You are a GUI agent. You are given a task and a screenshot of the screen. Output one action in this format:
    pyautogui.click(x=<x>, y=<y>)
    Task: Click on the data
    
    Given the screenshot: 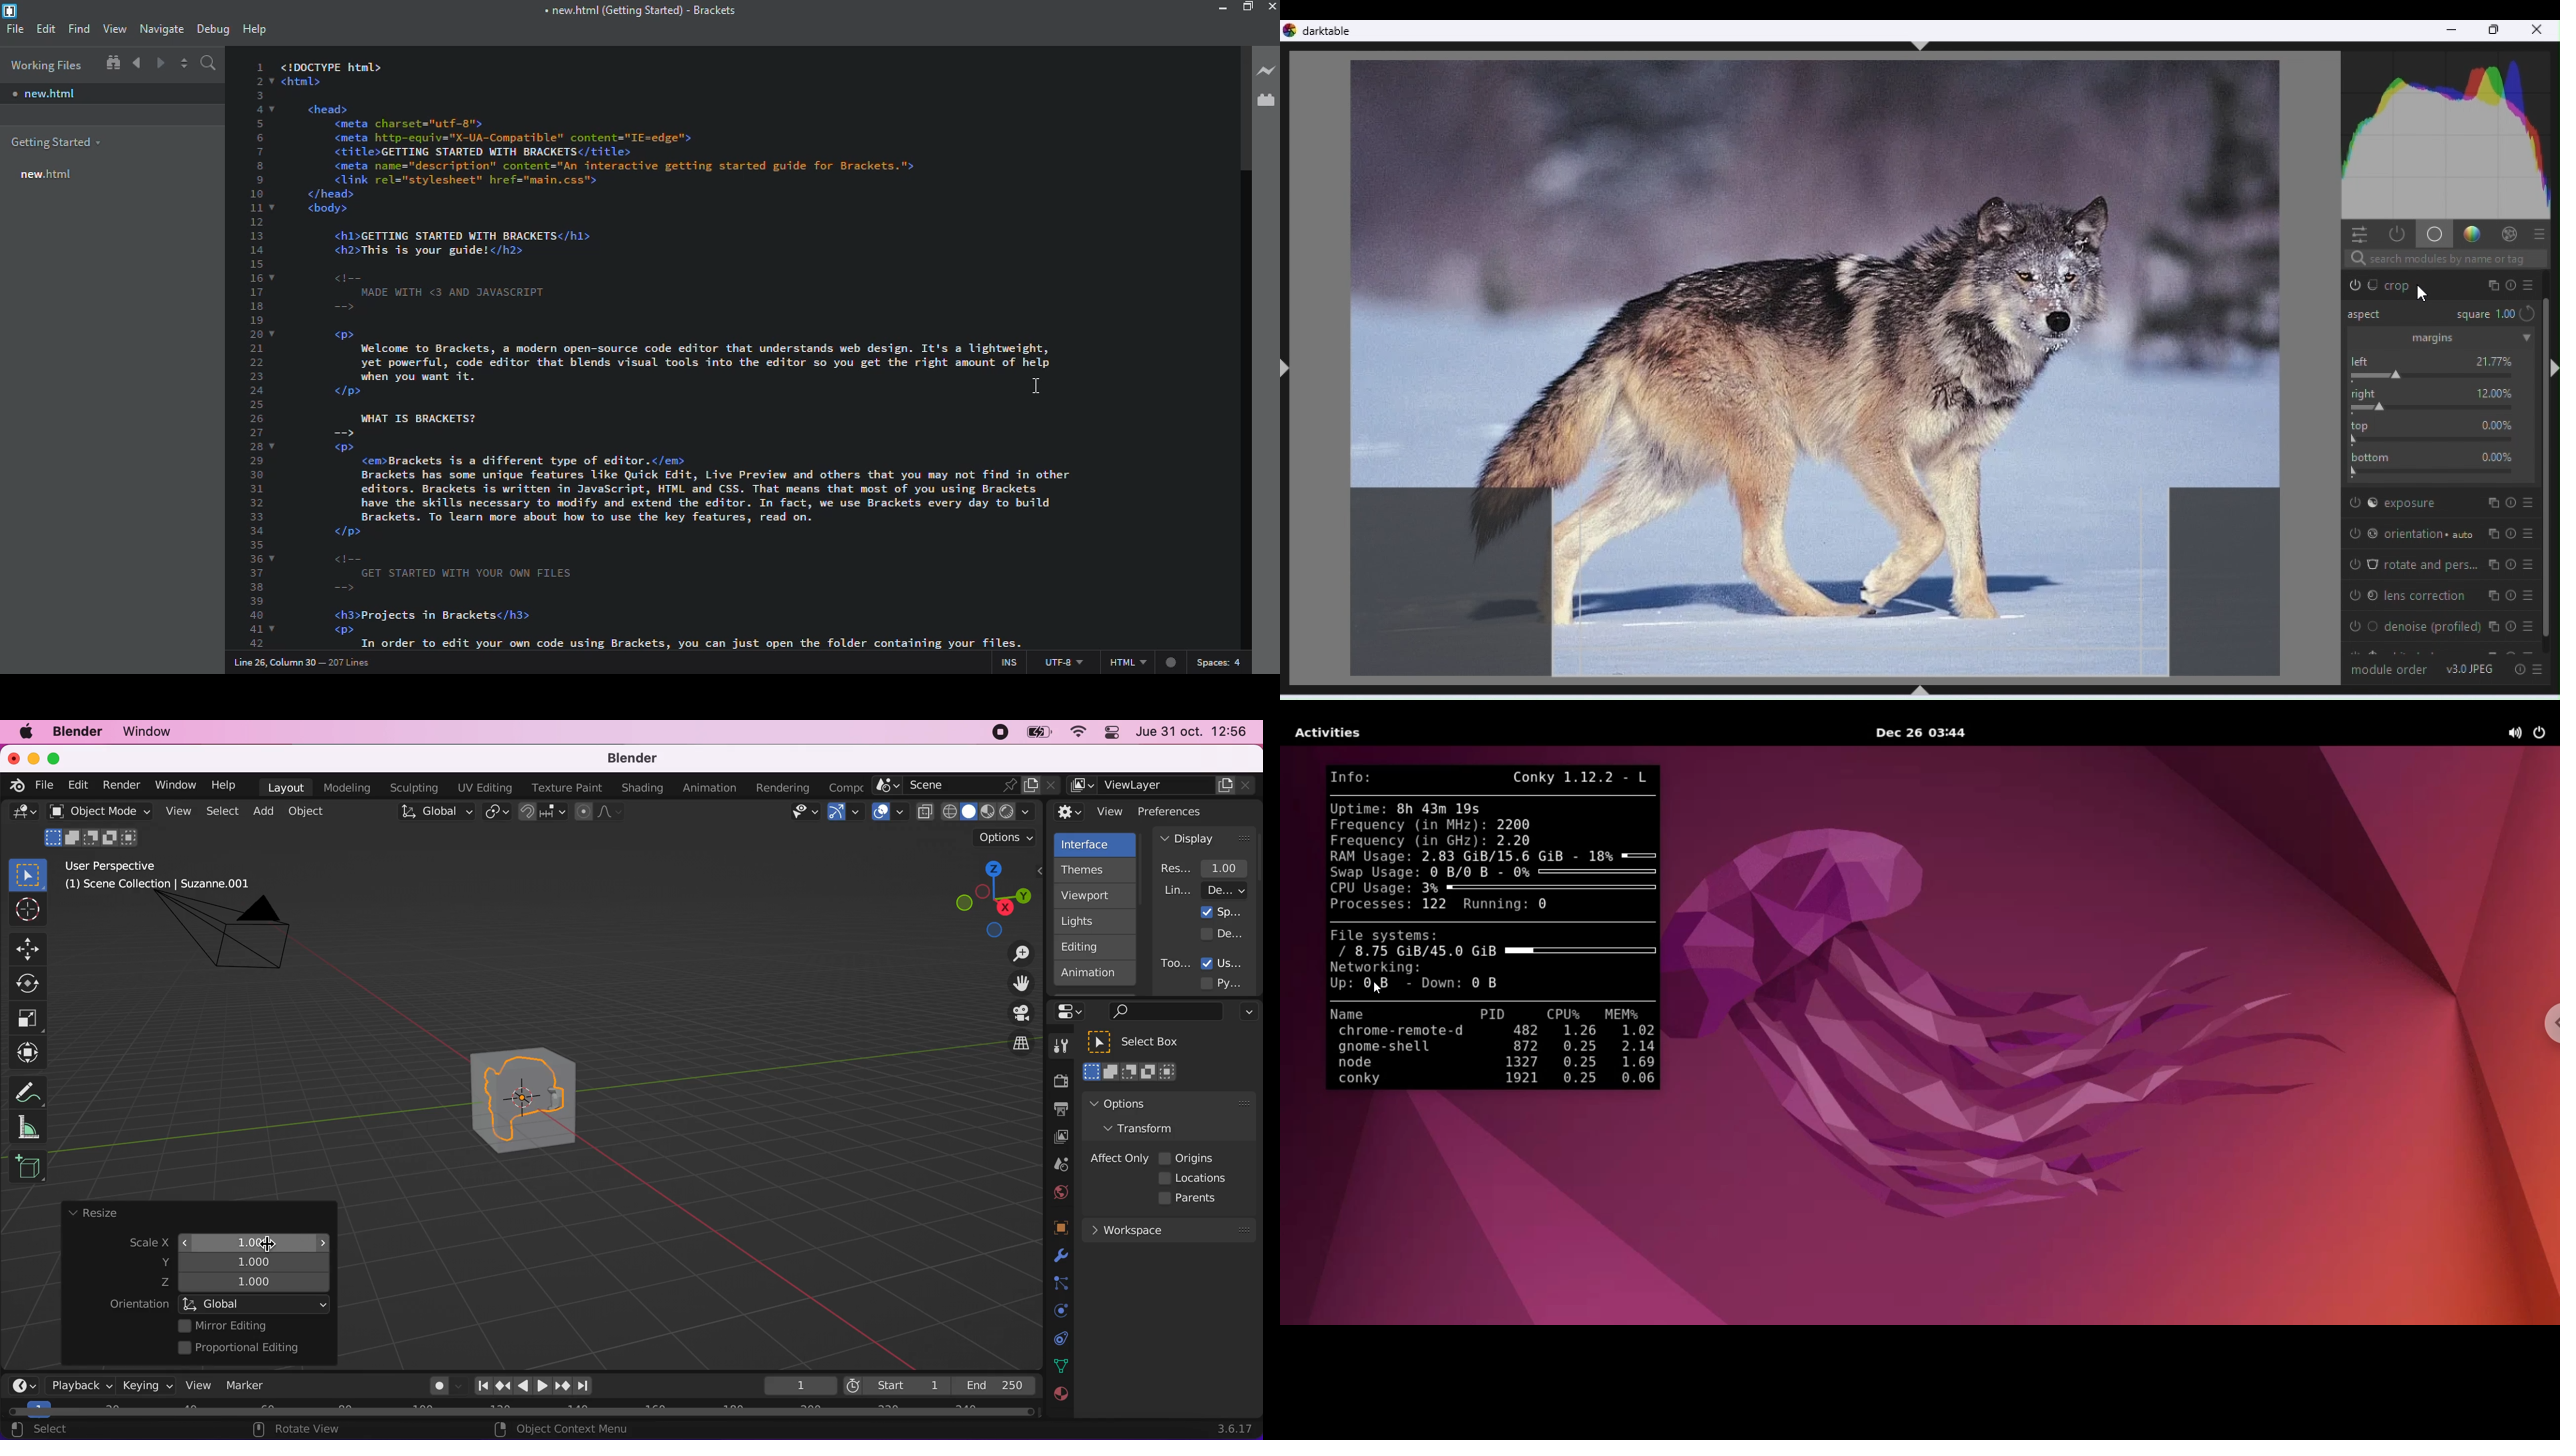 What is the action you would take?
    pyautogui.click(x=1059, y=1365)
    